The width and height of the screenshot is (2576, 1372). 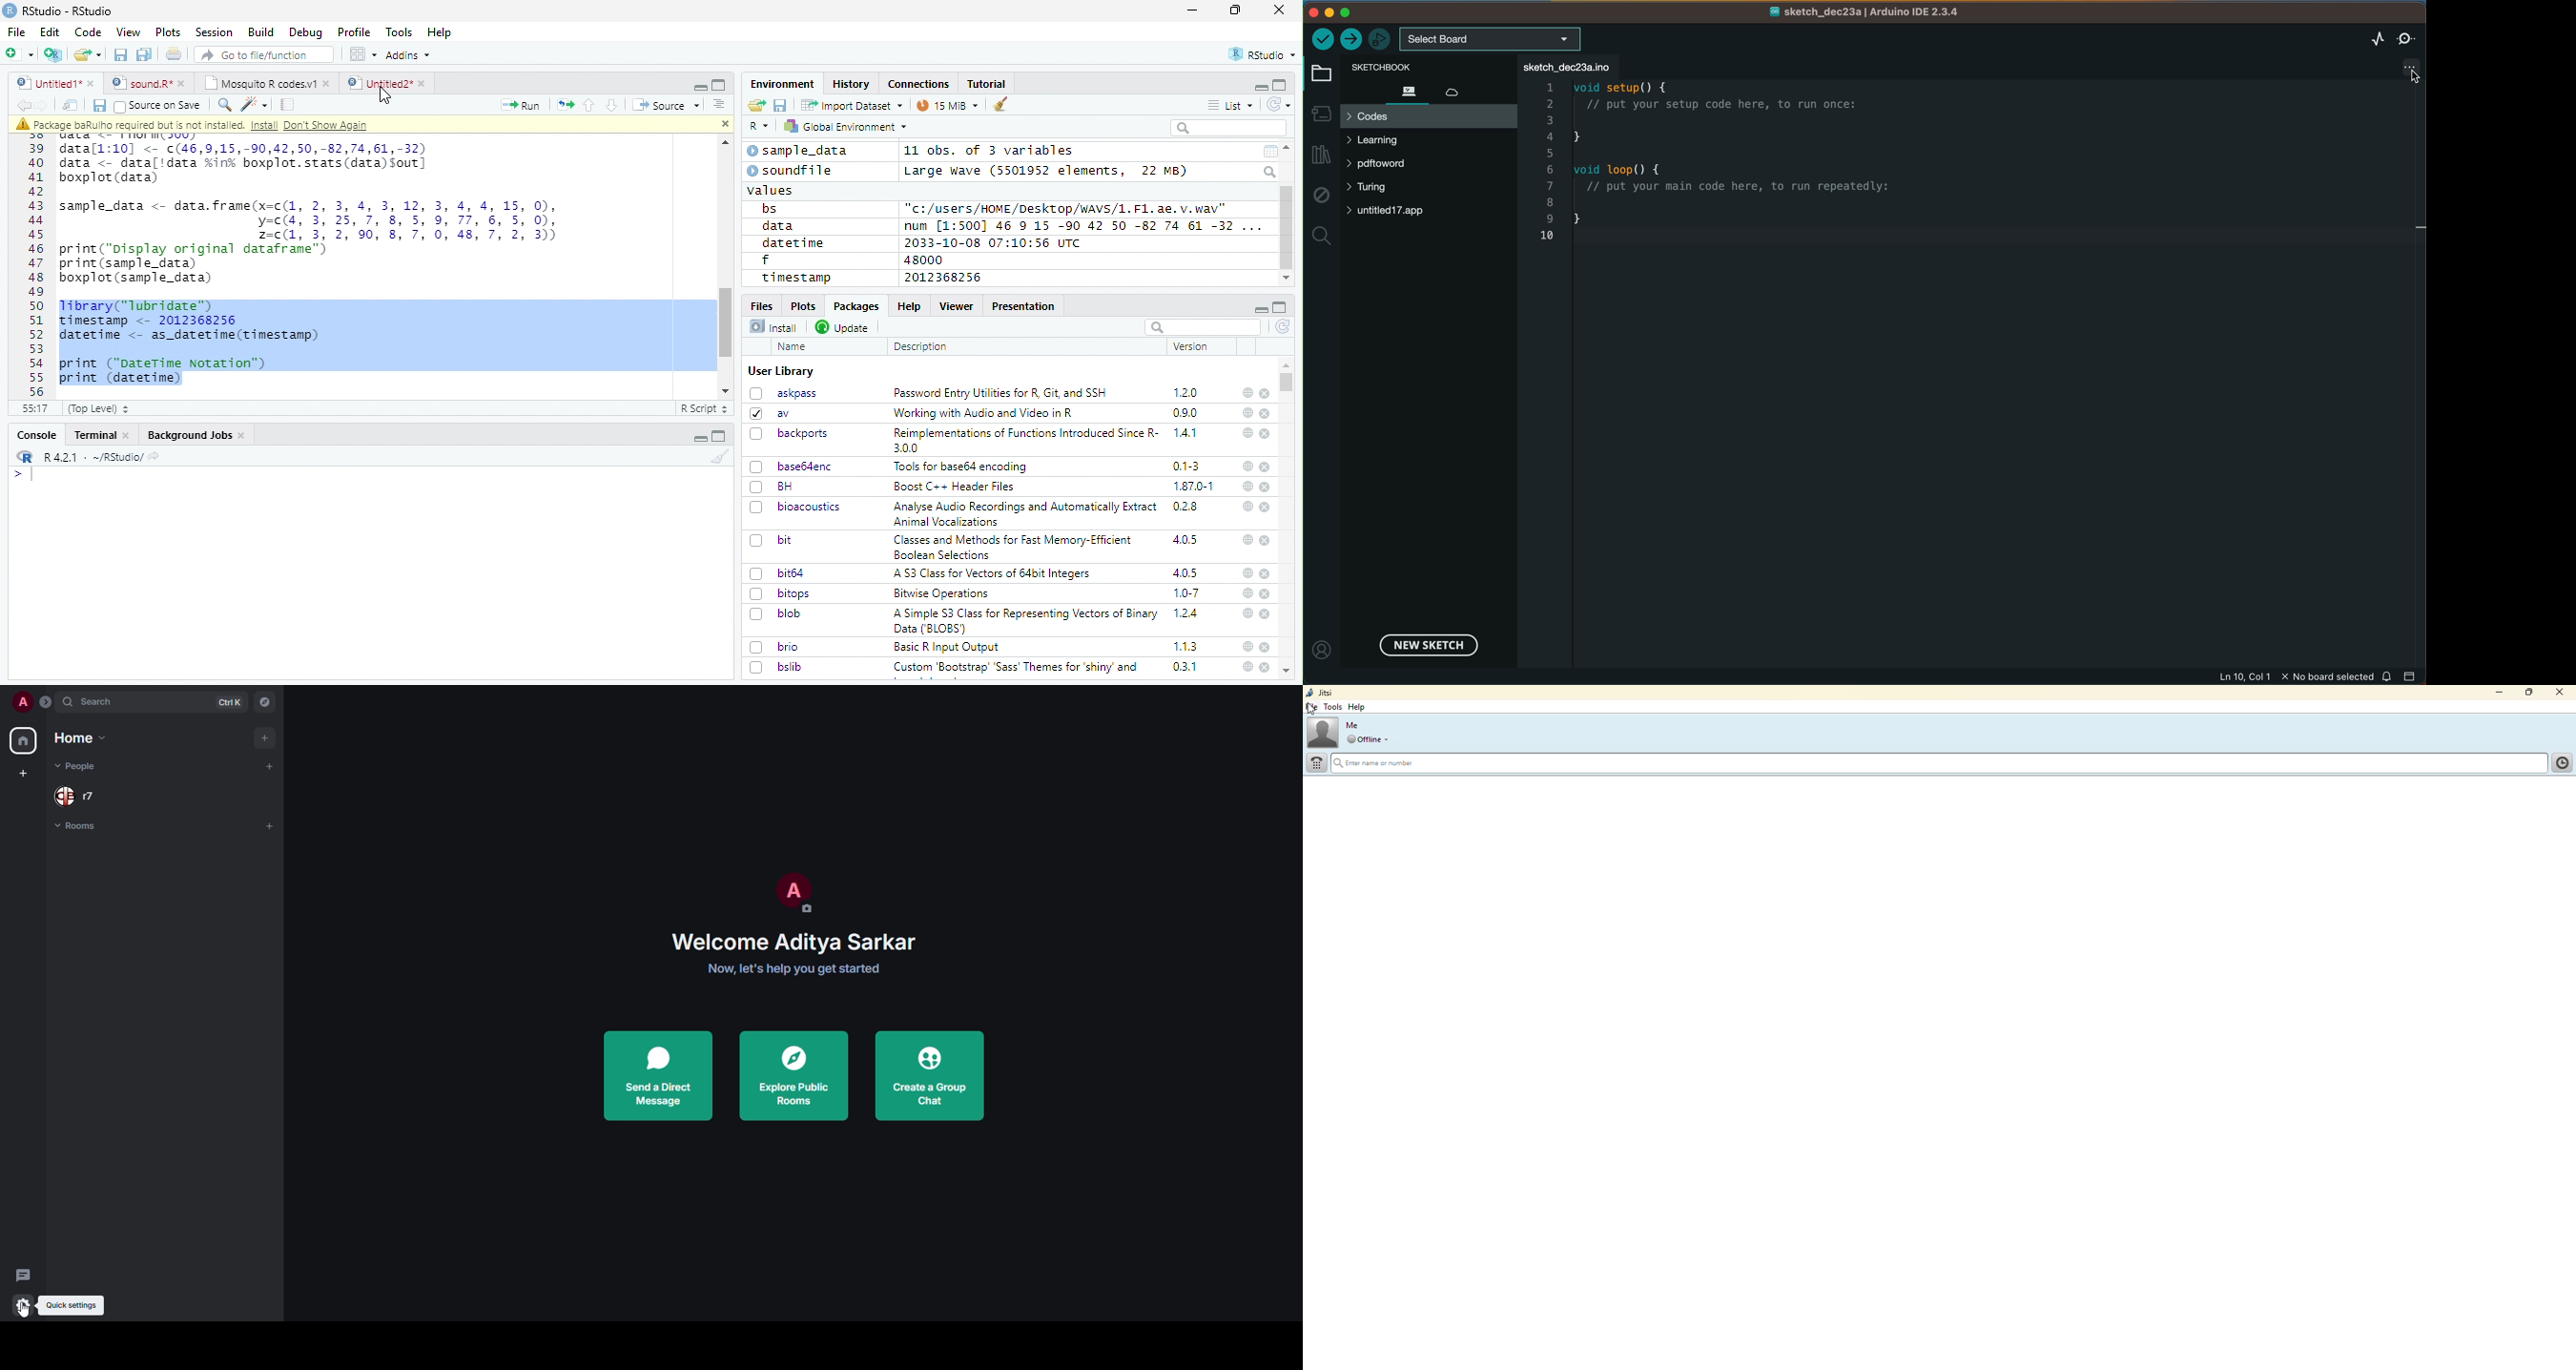 I want to click on BH, so click(x=773, y=487).